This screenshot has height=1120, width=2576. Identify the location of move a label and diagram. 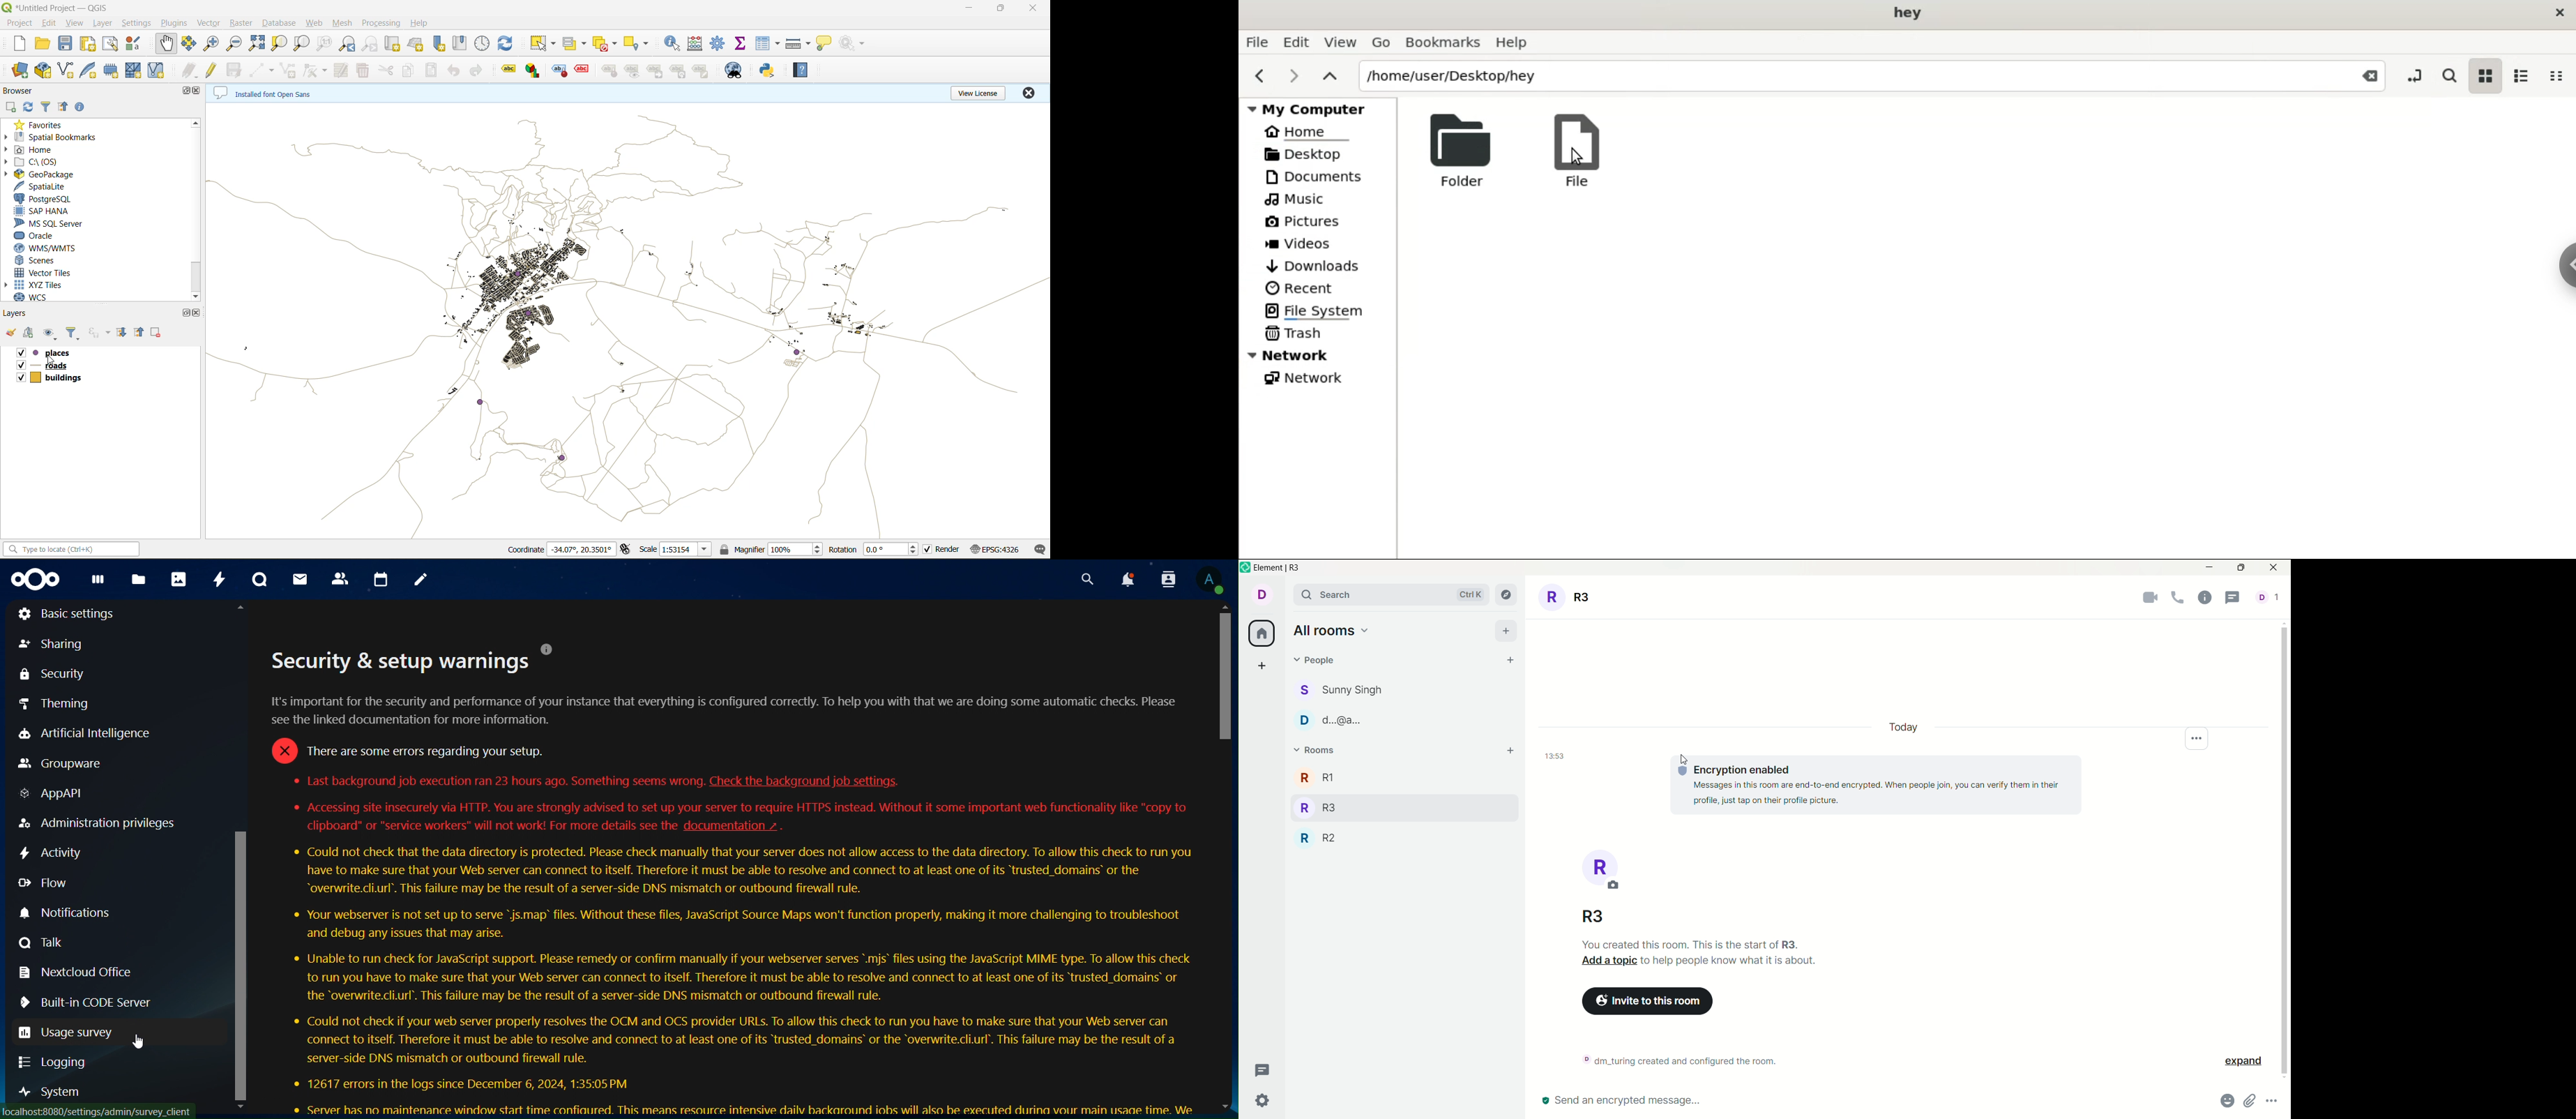
(658, 70).